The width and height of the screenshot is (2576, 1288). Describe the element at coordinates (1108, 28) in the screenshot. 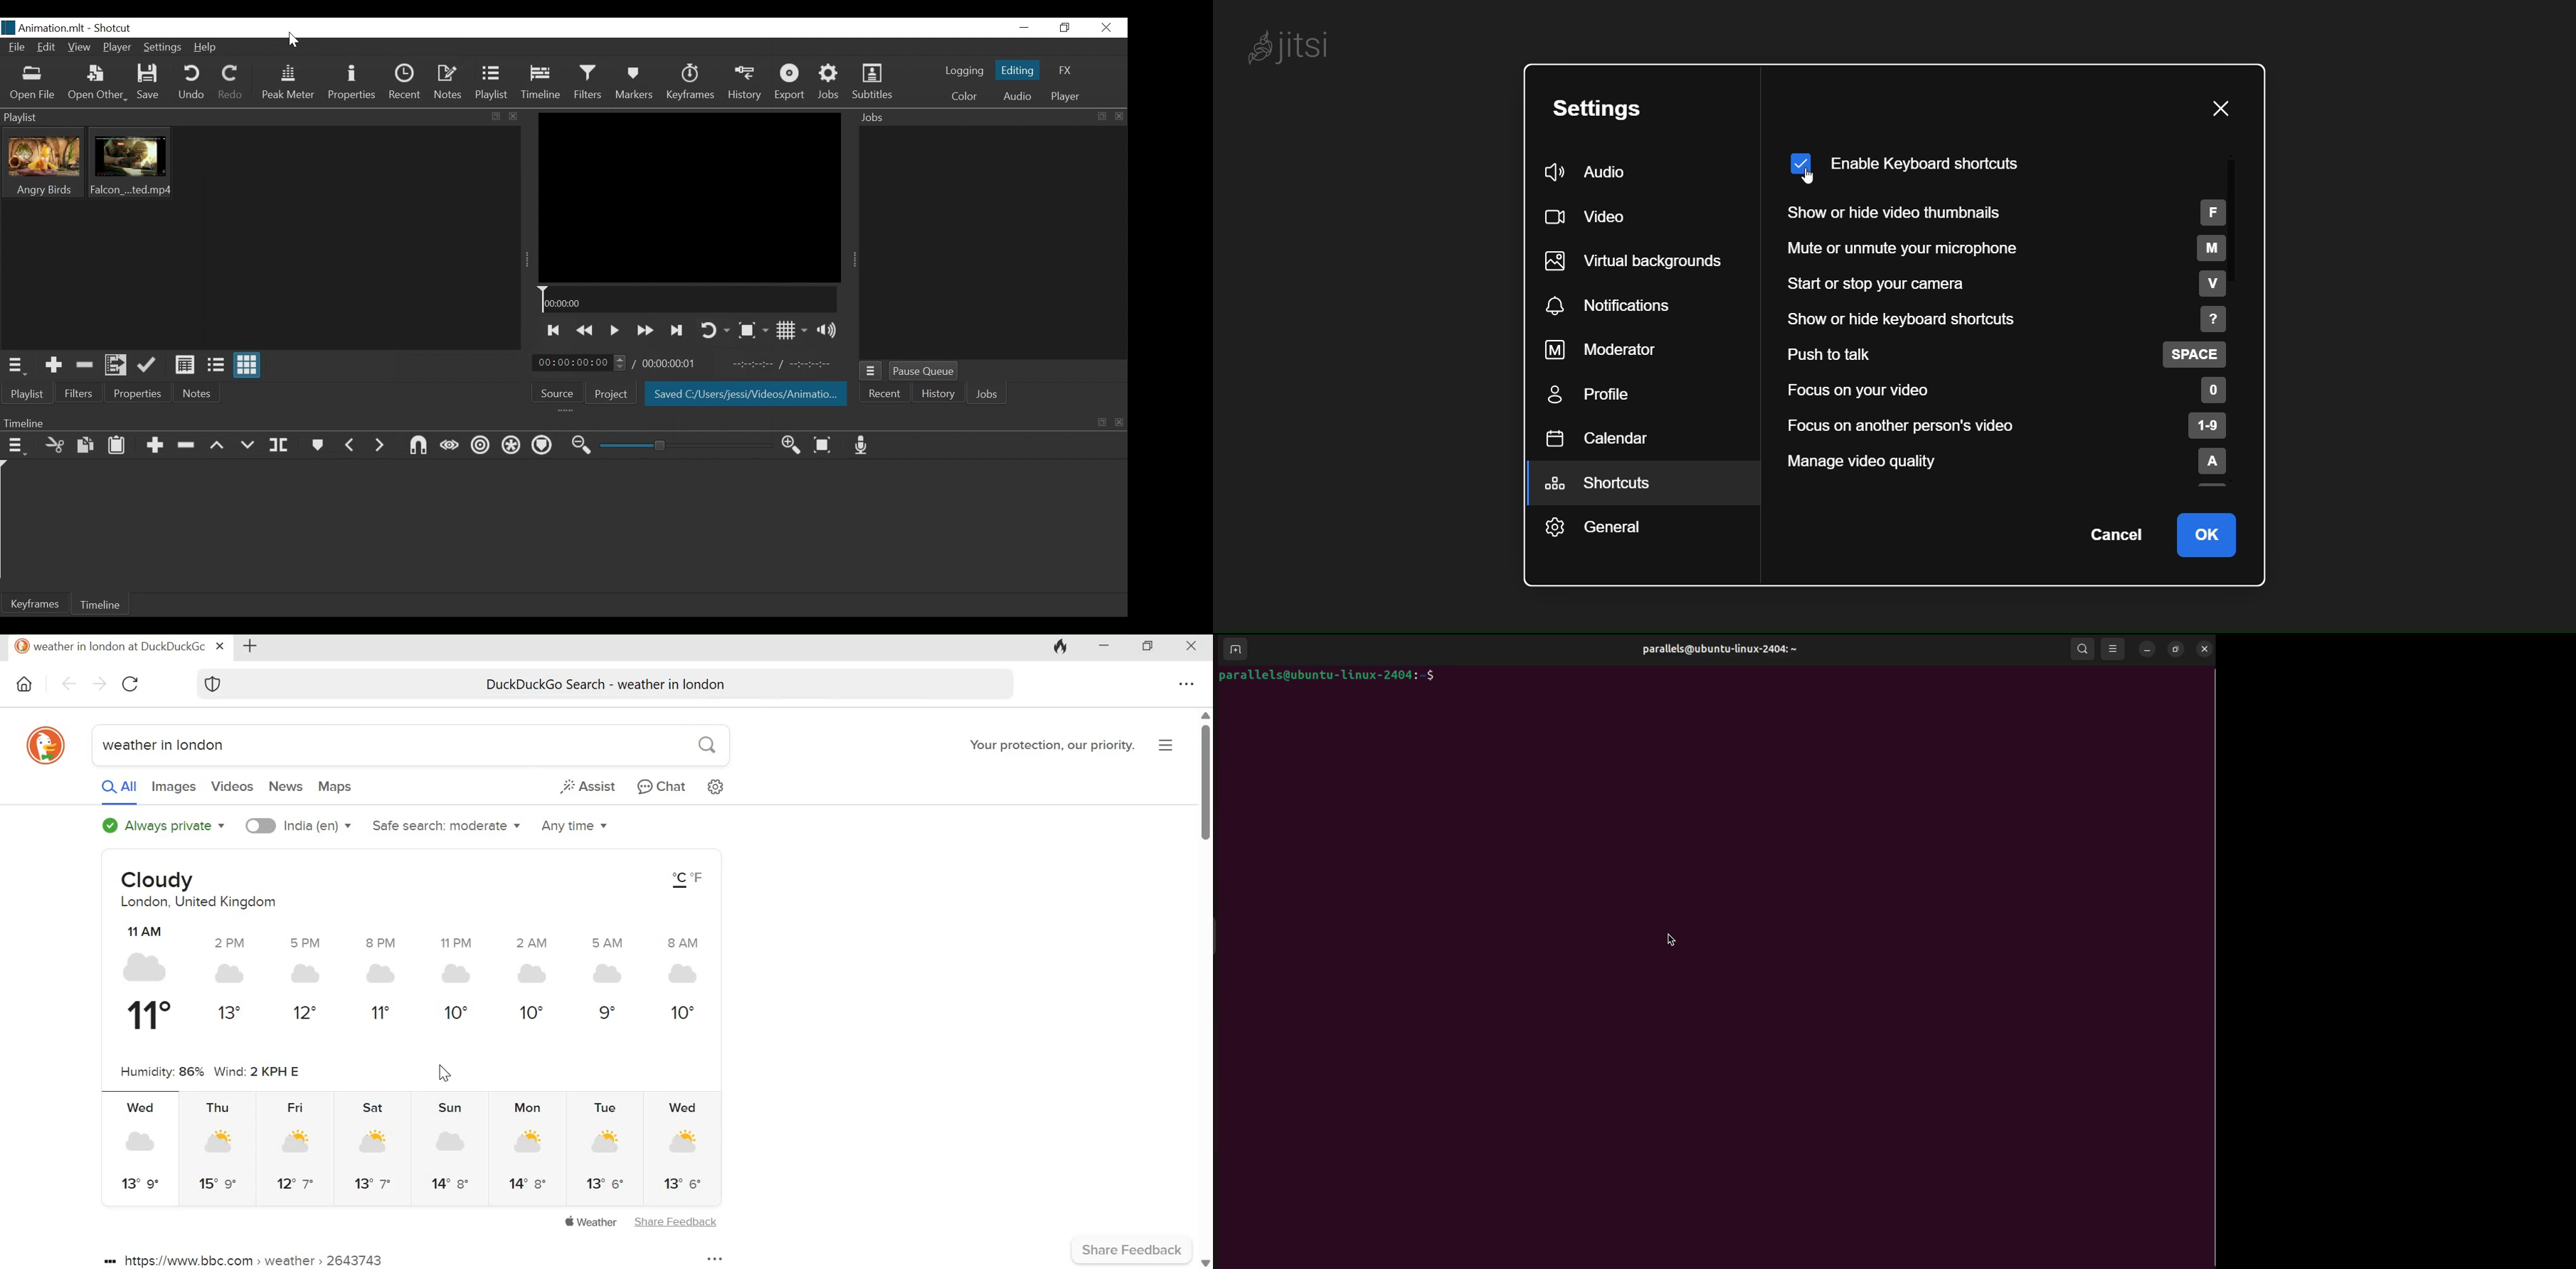

I see `Close` at that location.